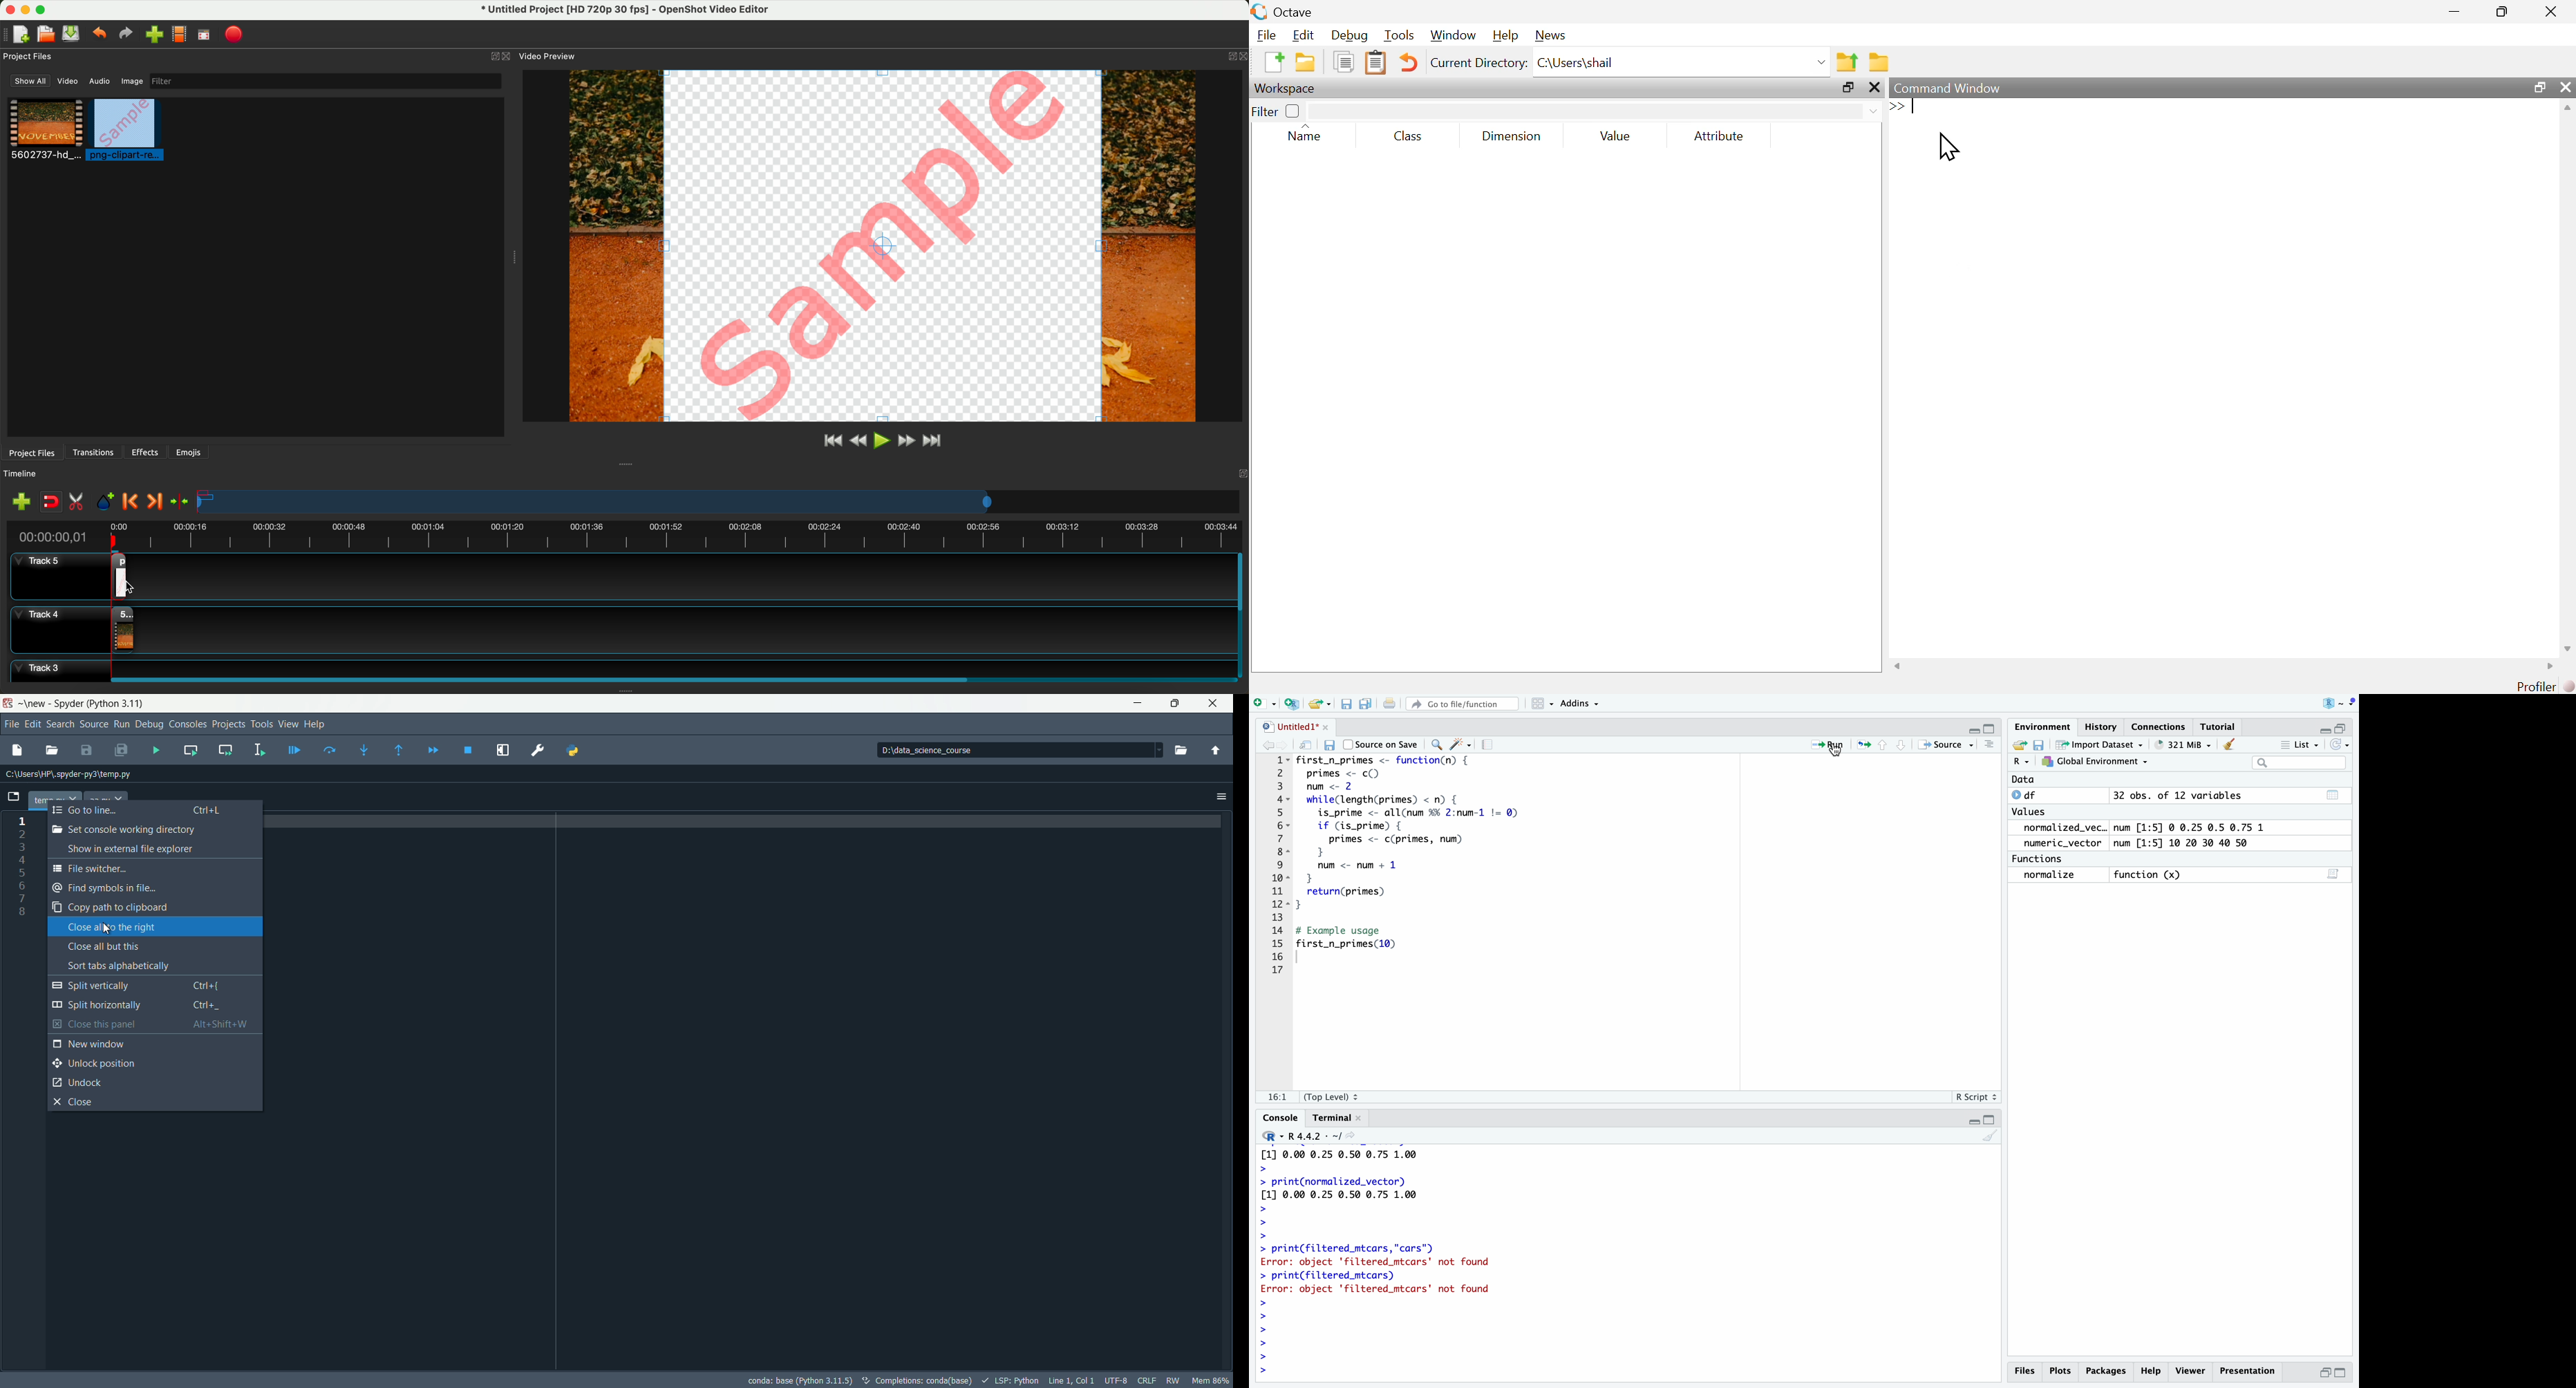 The width and height of the screenshot is (2576, 1400). Describe the element at coordinates (1340, 1094) in the screenshot. I see `(Top Level) 2` at that location.